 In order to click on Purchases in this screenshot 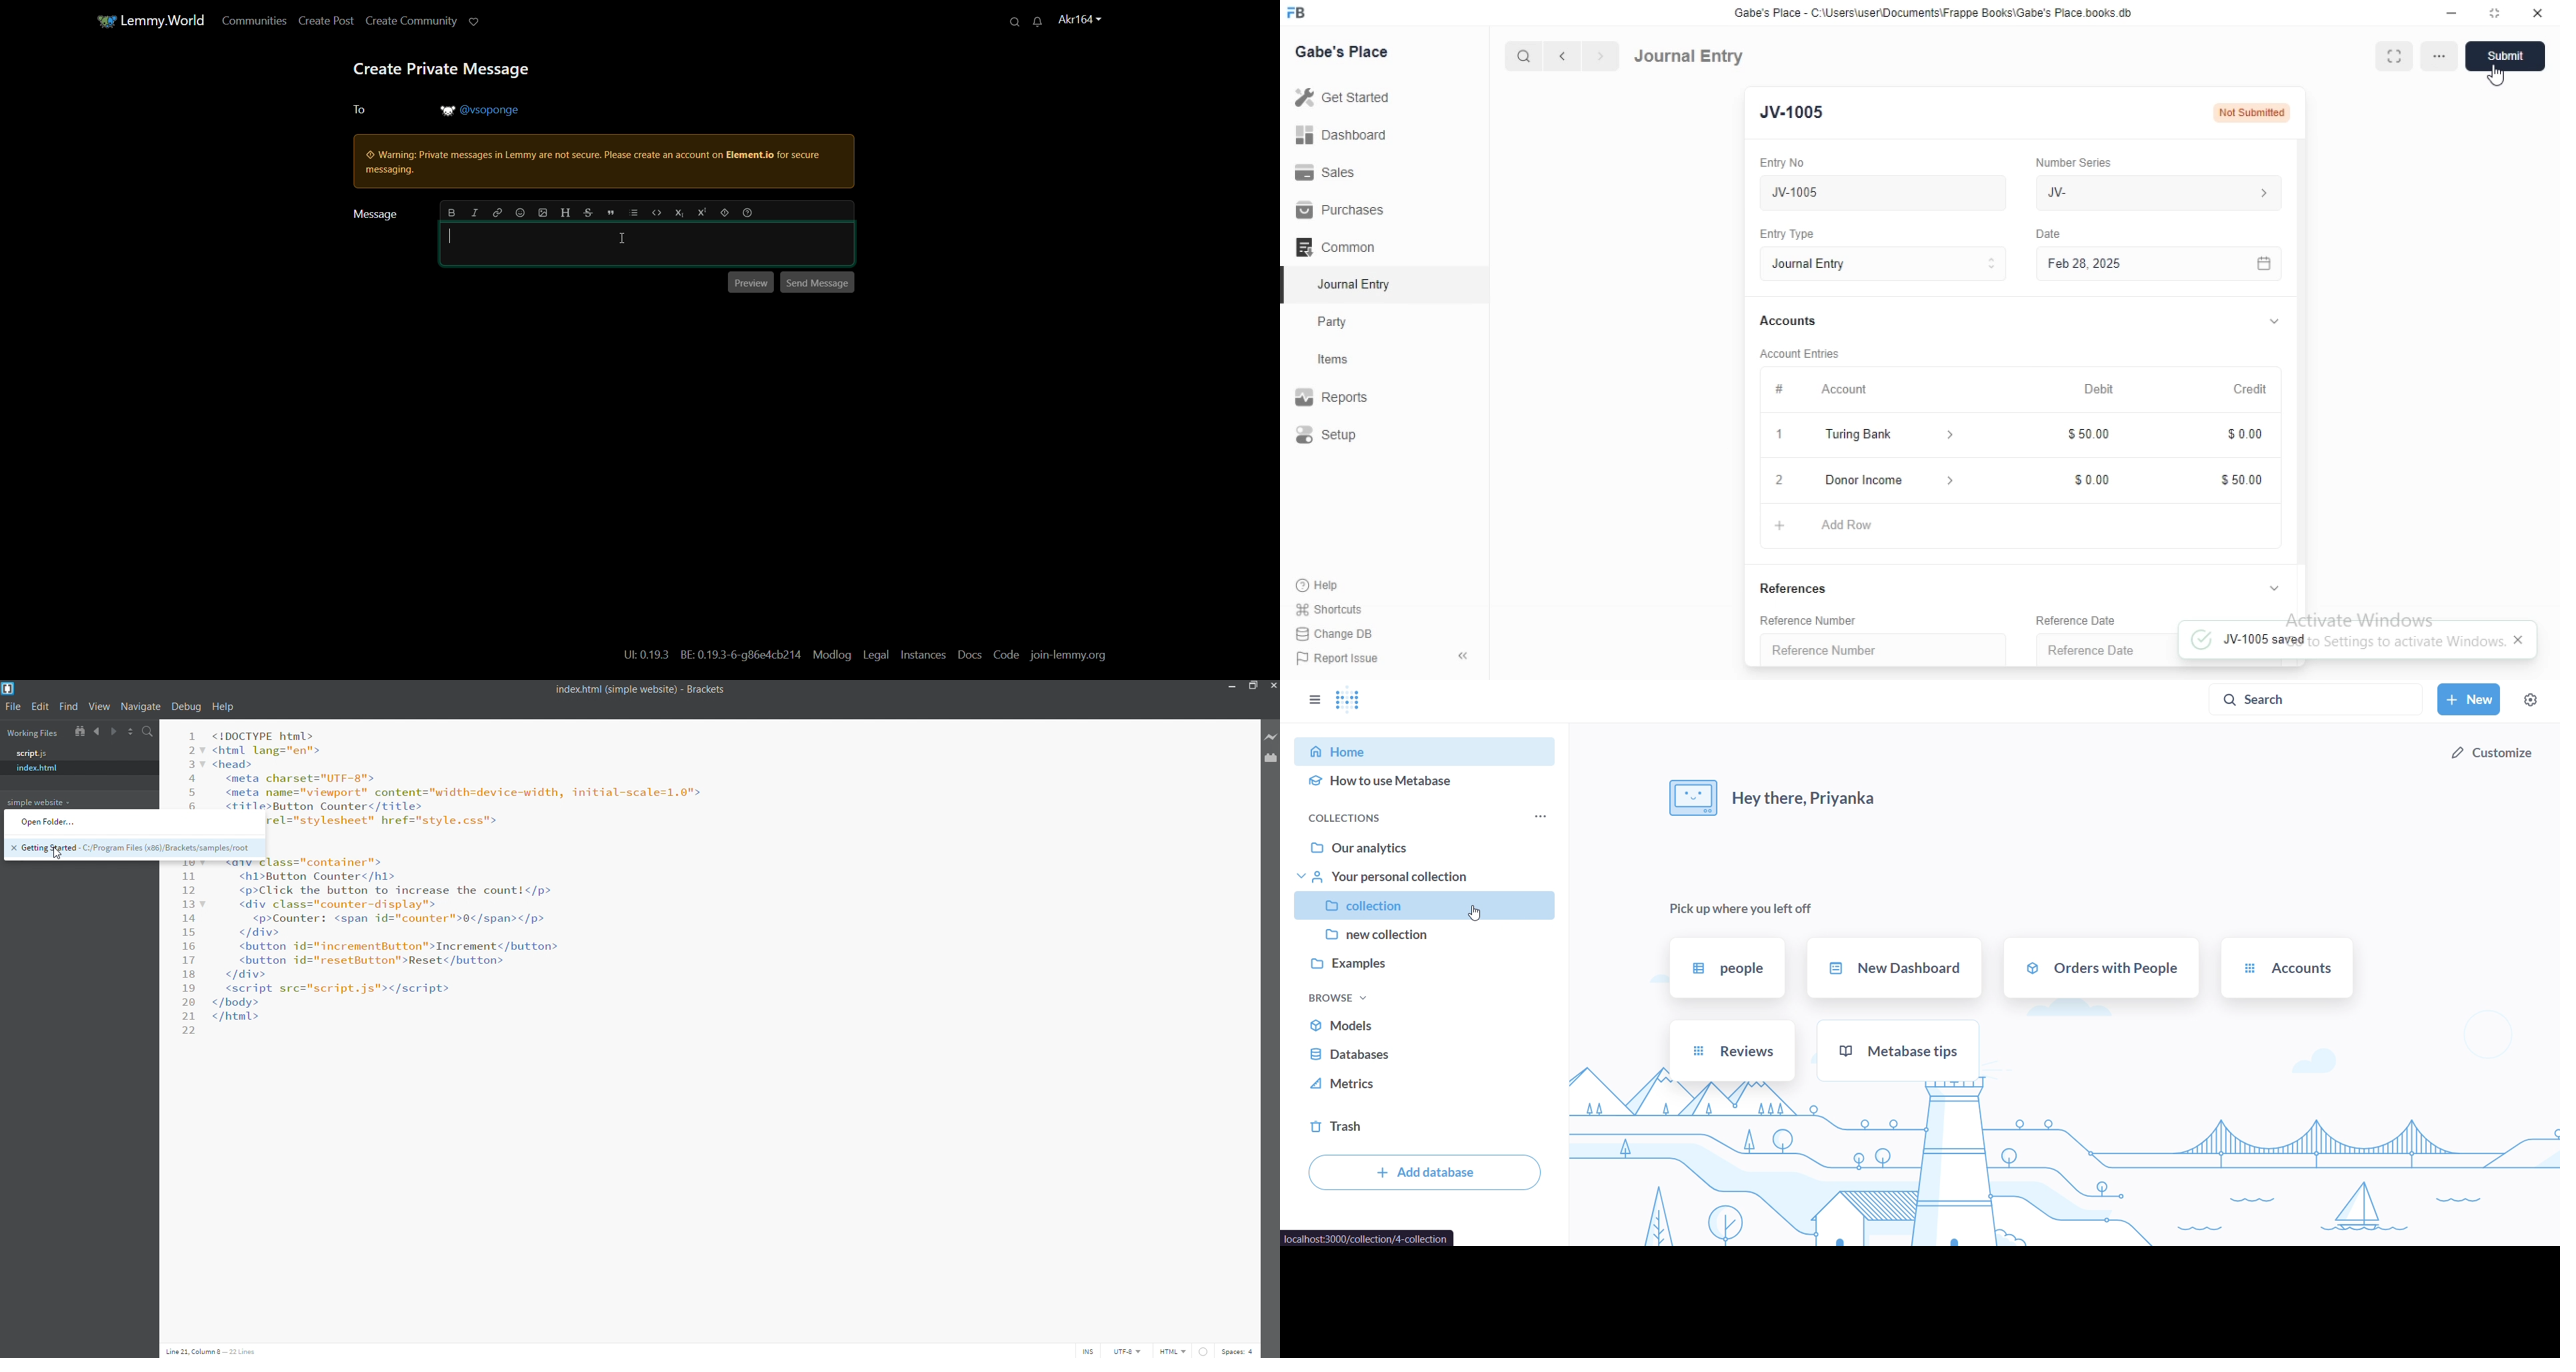, I will do `click(1343, 210)`.